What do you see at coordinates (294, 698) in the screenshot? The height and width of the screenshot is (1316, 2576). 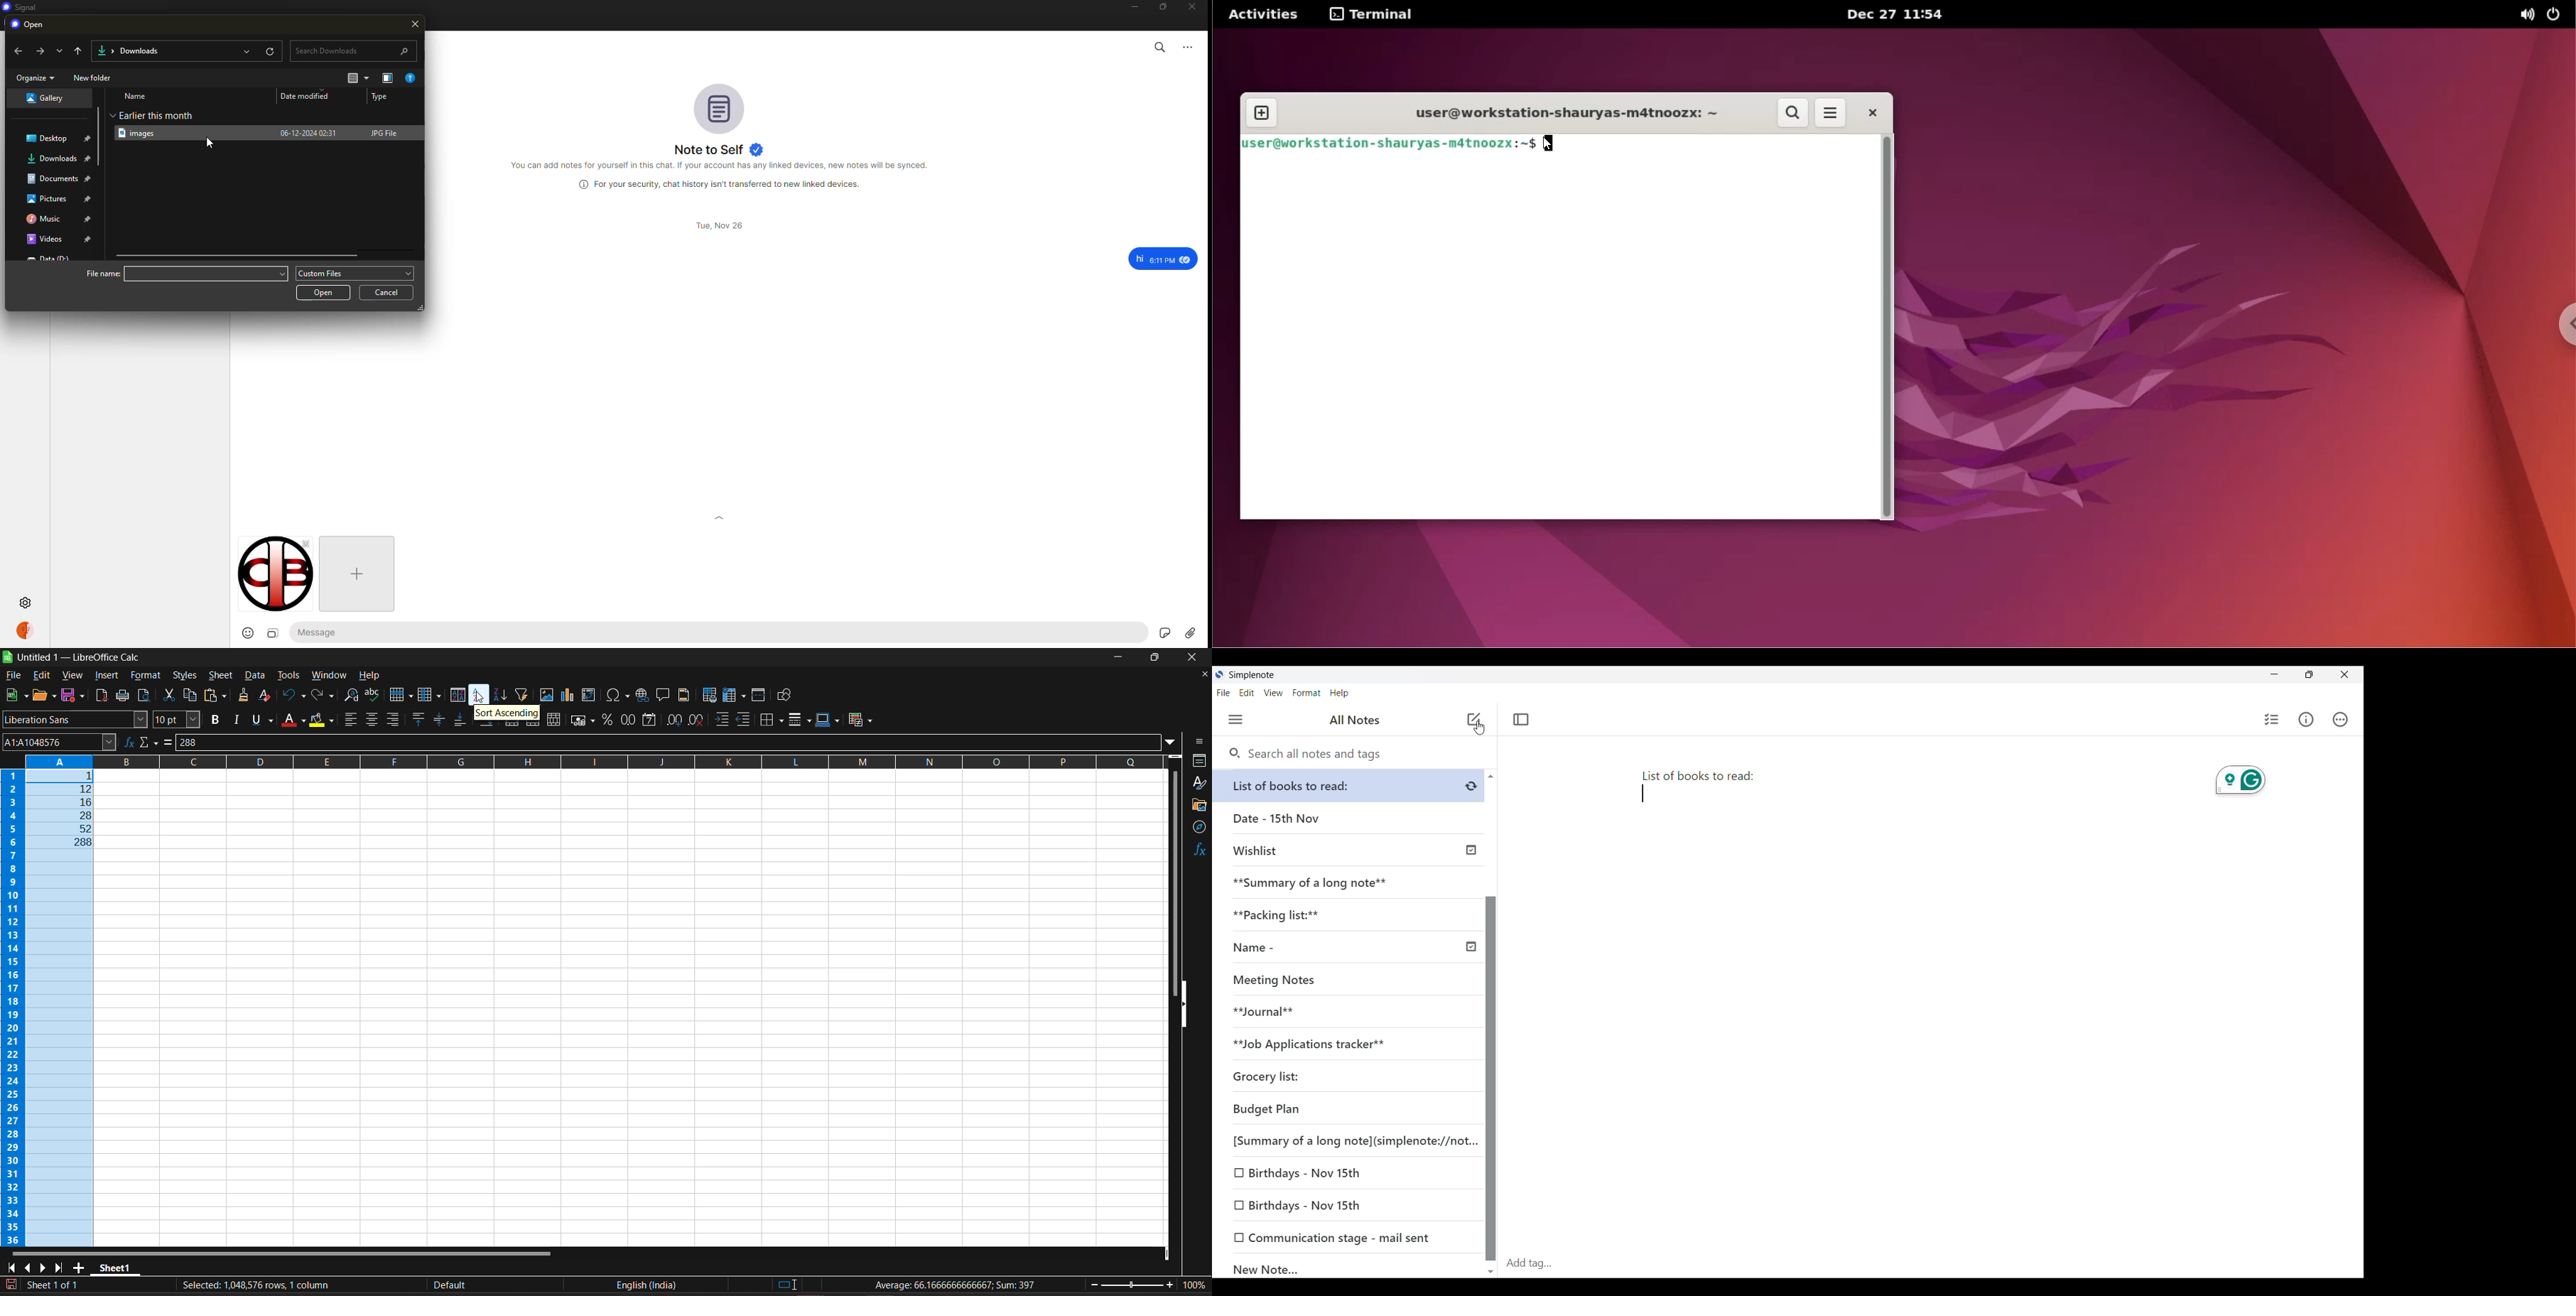 I see `undo` at bounding box center [294, 698].